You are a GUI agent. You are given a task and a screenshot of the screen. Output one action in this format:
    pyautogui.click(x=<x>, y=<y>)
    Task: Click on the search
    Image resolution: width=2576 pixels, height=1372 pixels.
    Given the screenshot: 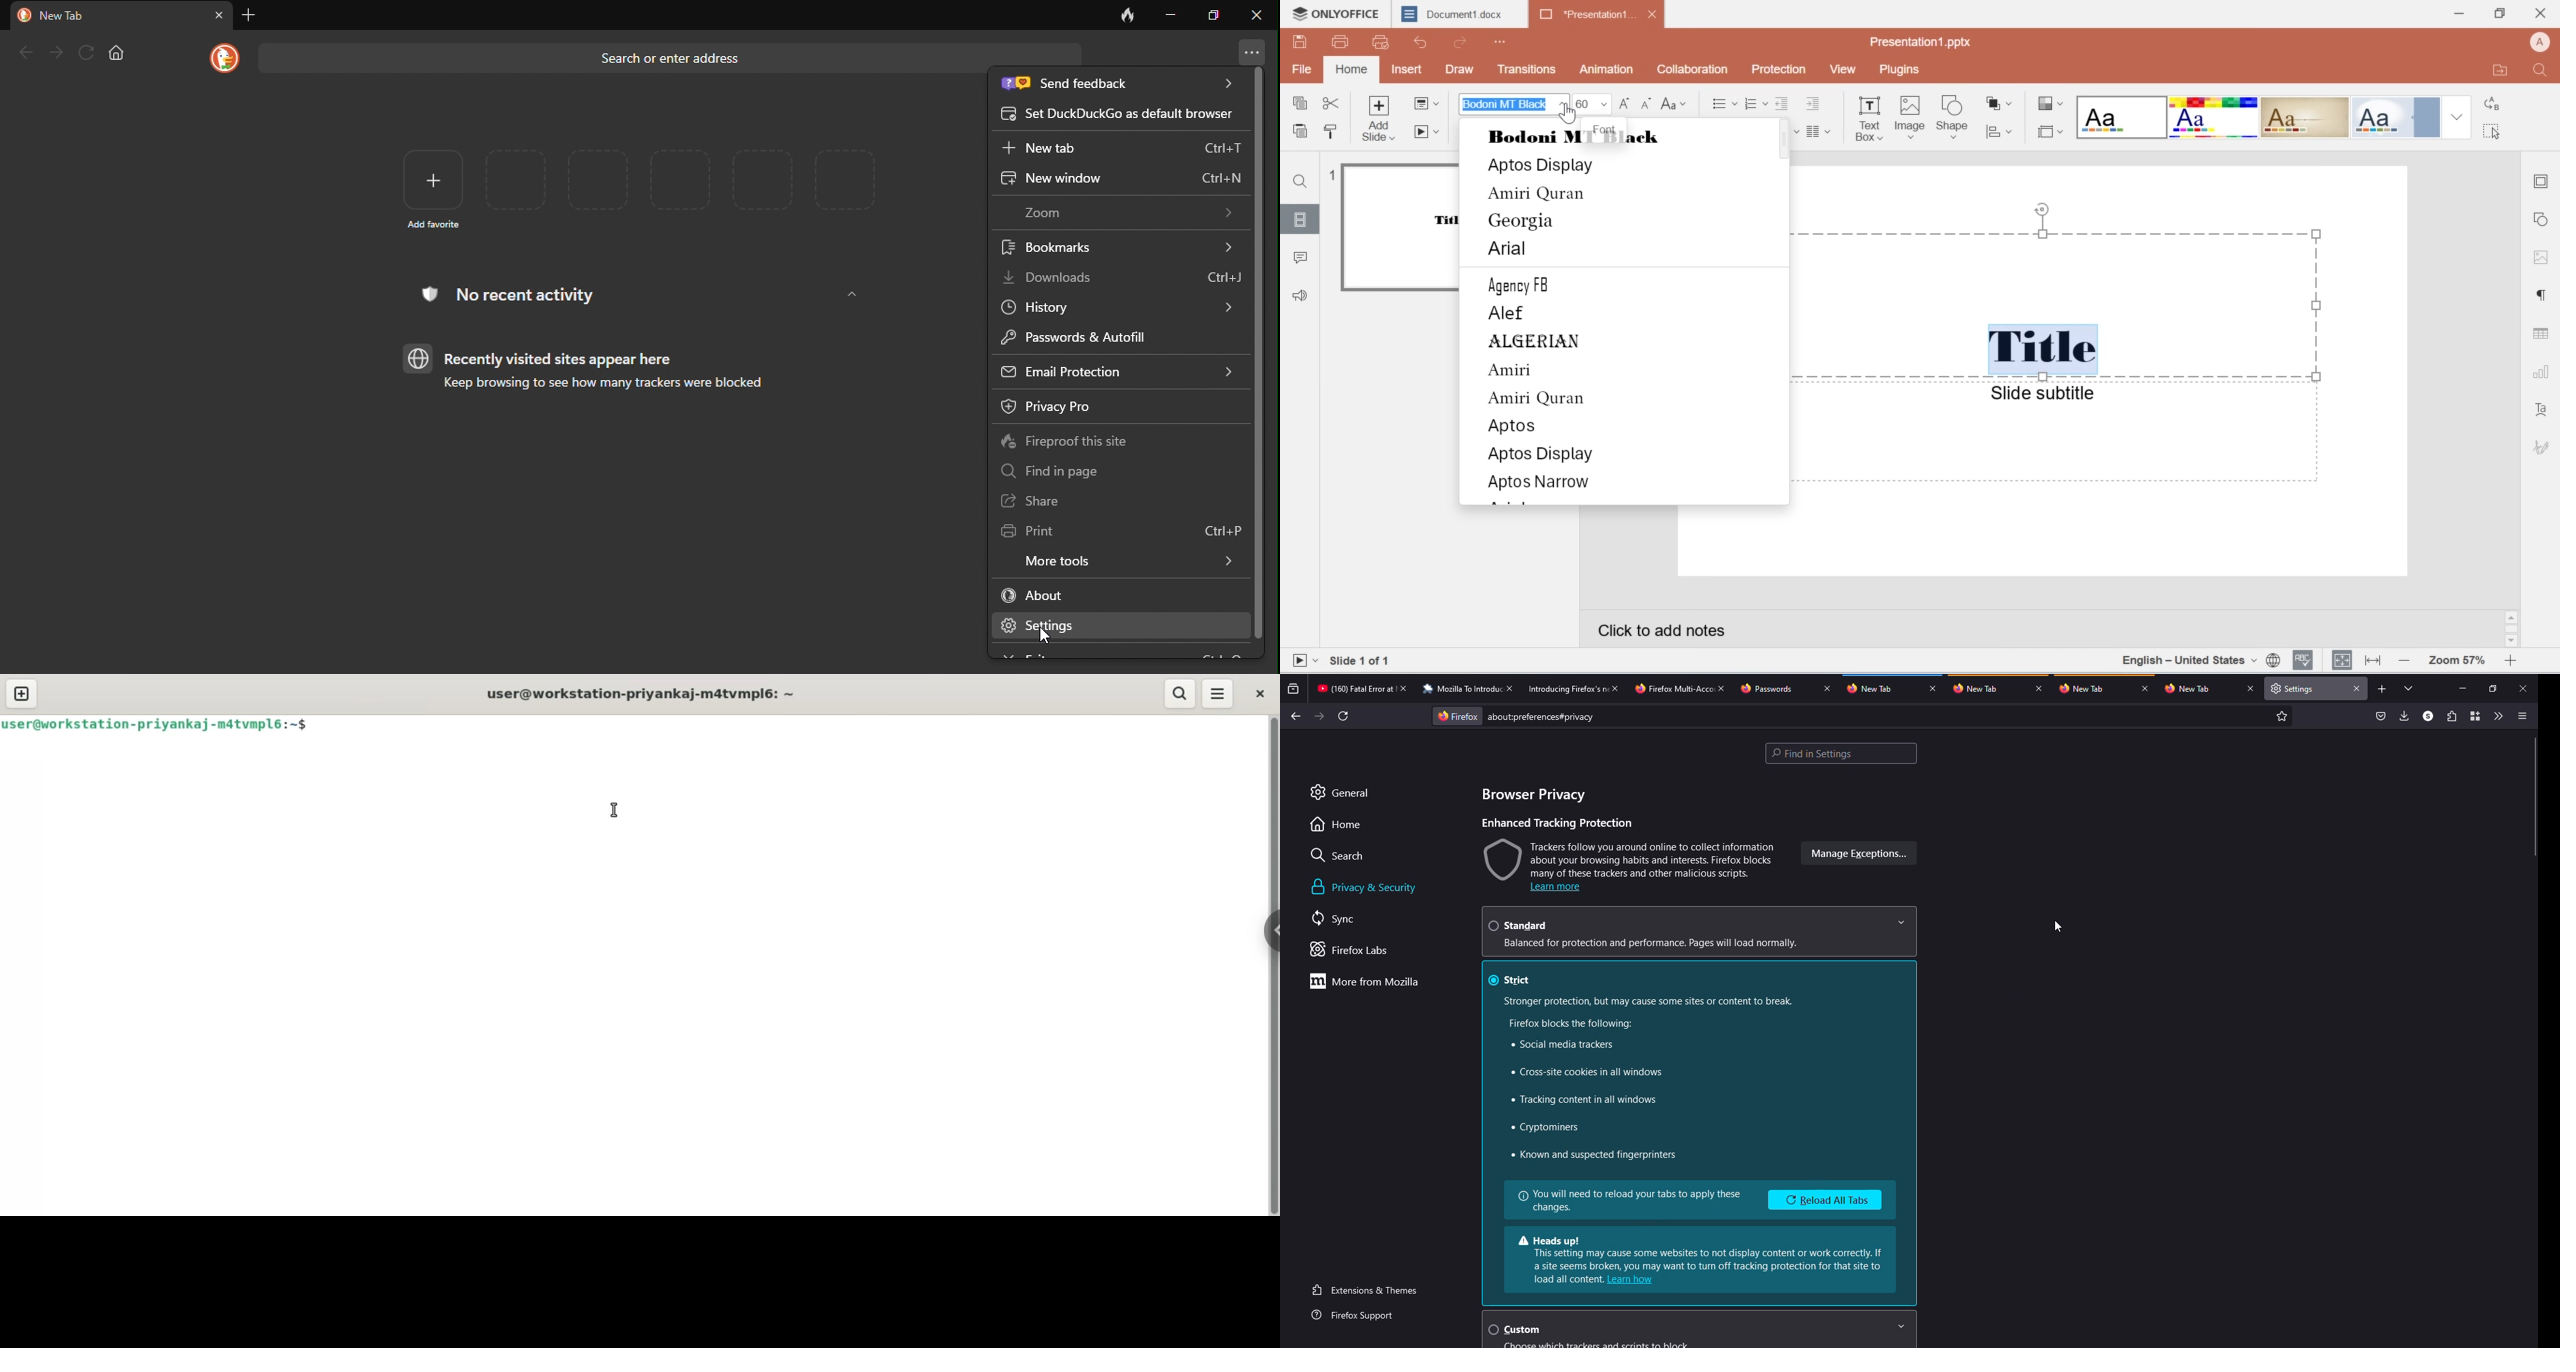 What is the action you would take?
    pyautogui.click(x=1340, y=855)
    